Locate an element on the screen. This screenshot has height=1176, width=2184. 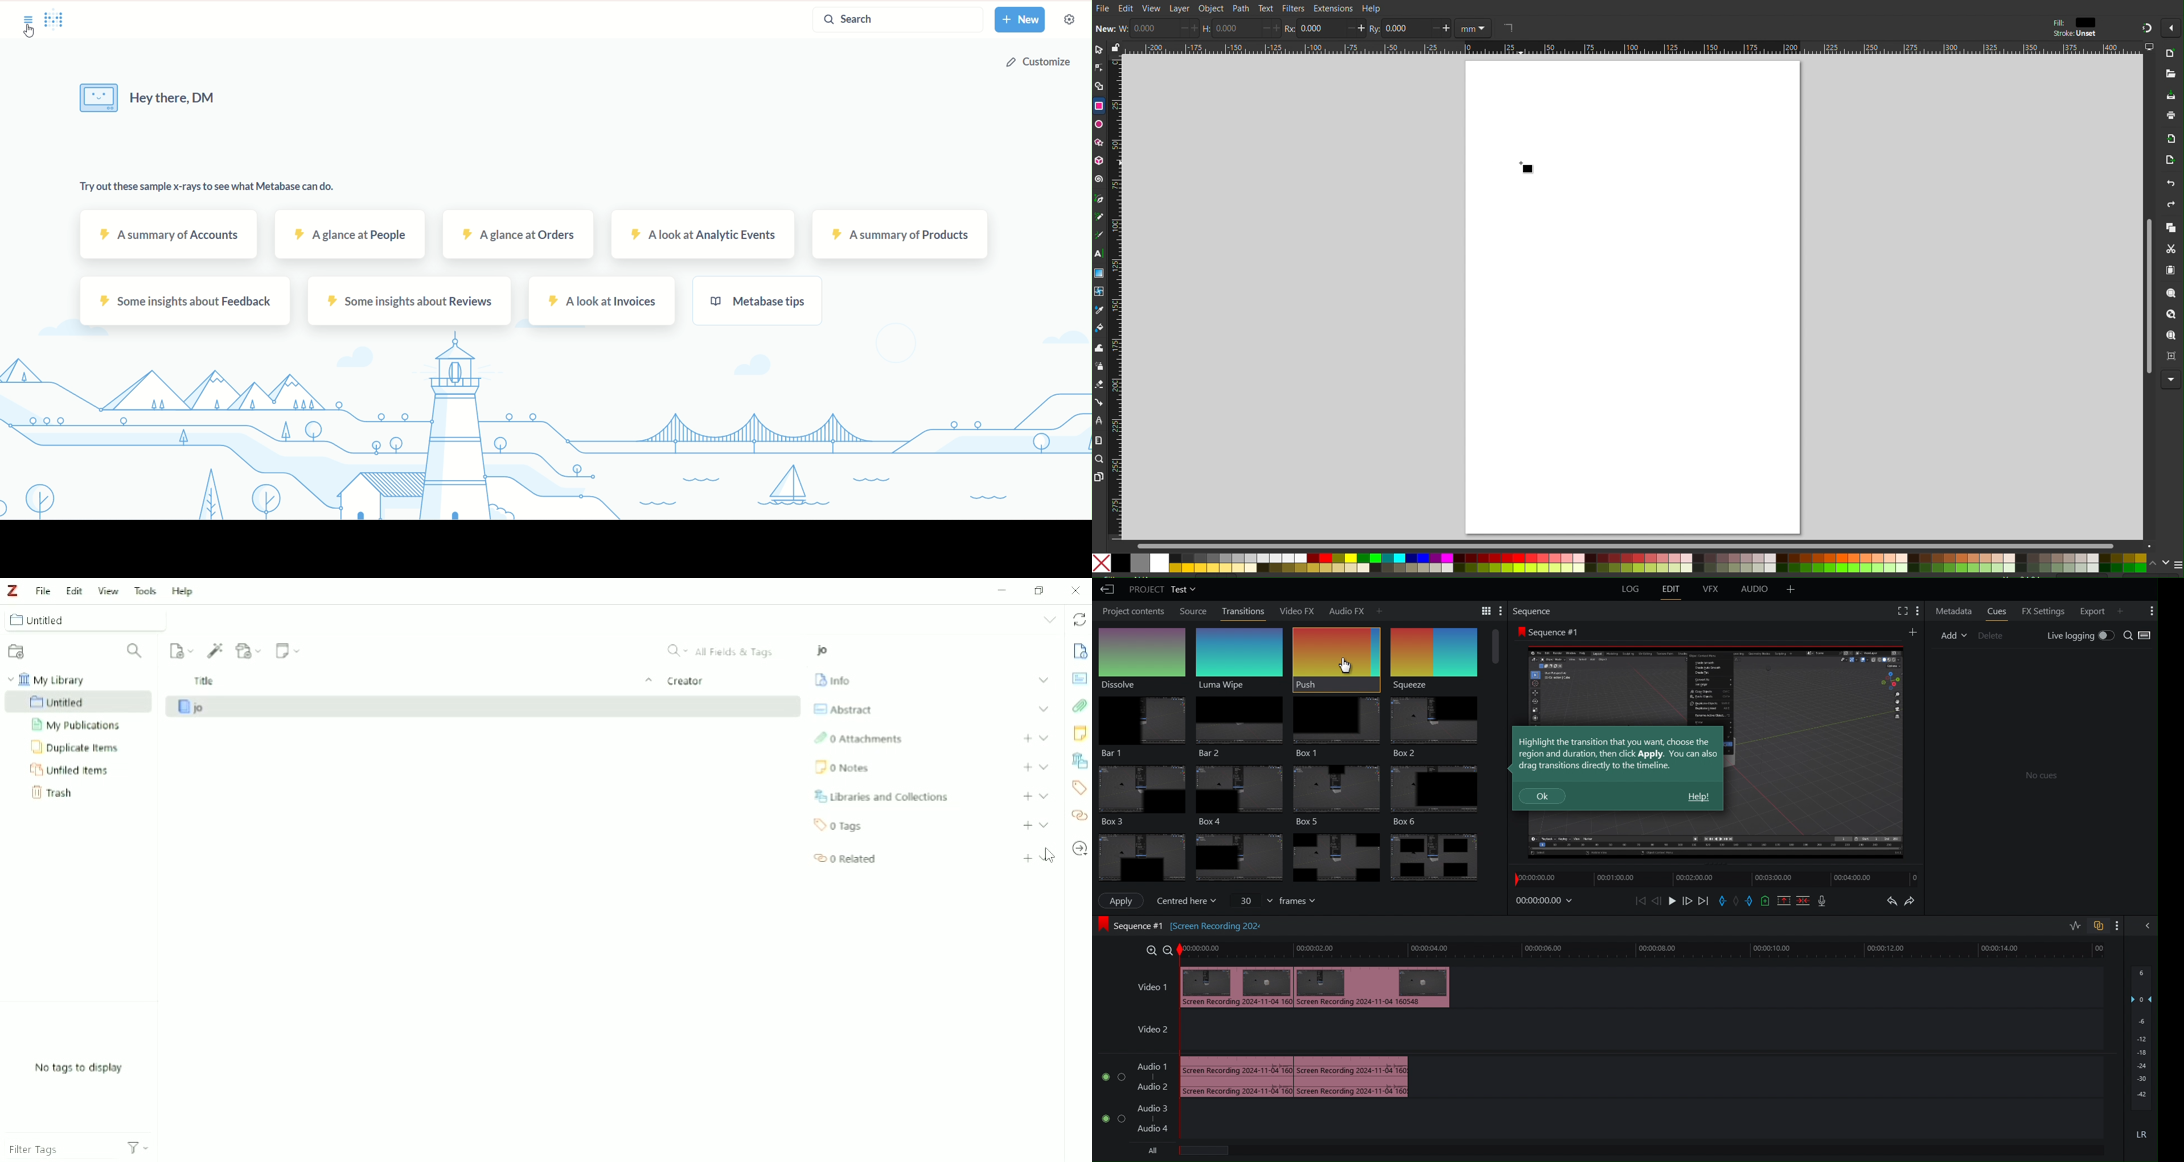
Entry Marker is located at coordinates (1723, 902).